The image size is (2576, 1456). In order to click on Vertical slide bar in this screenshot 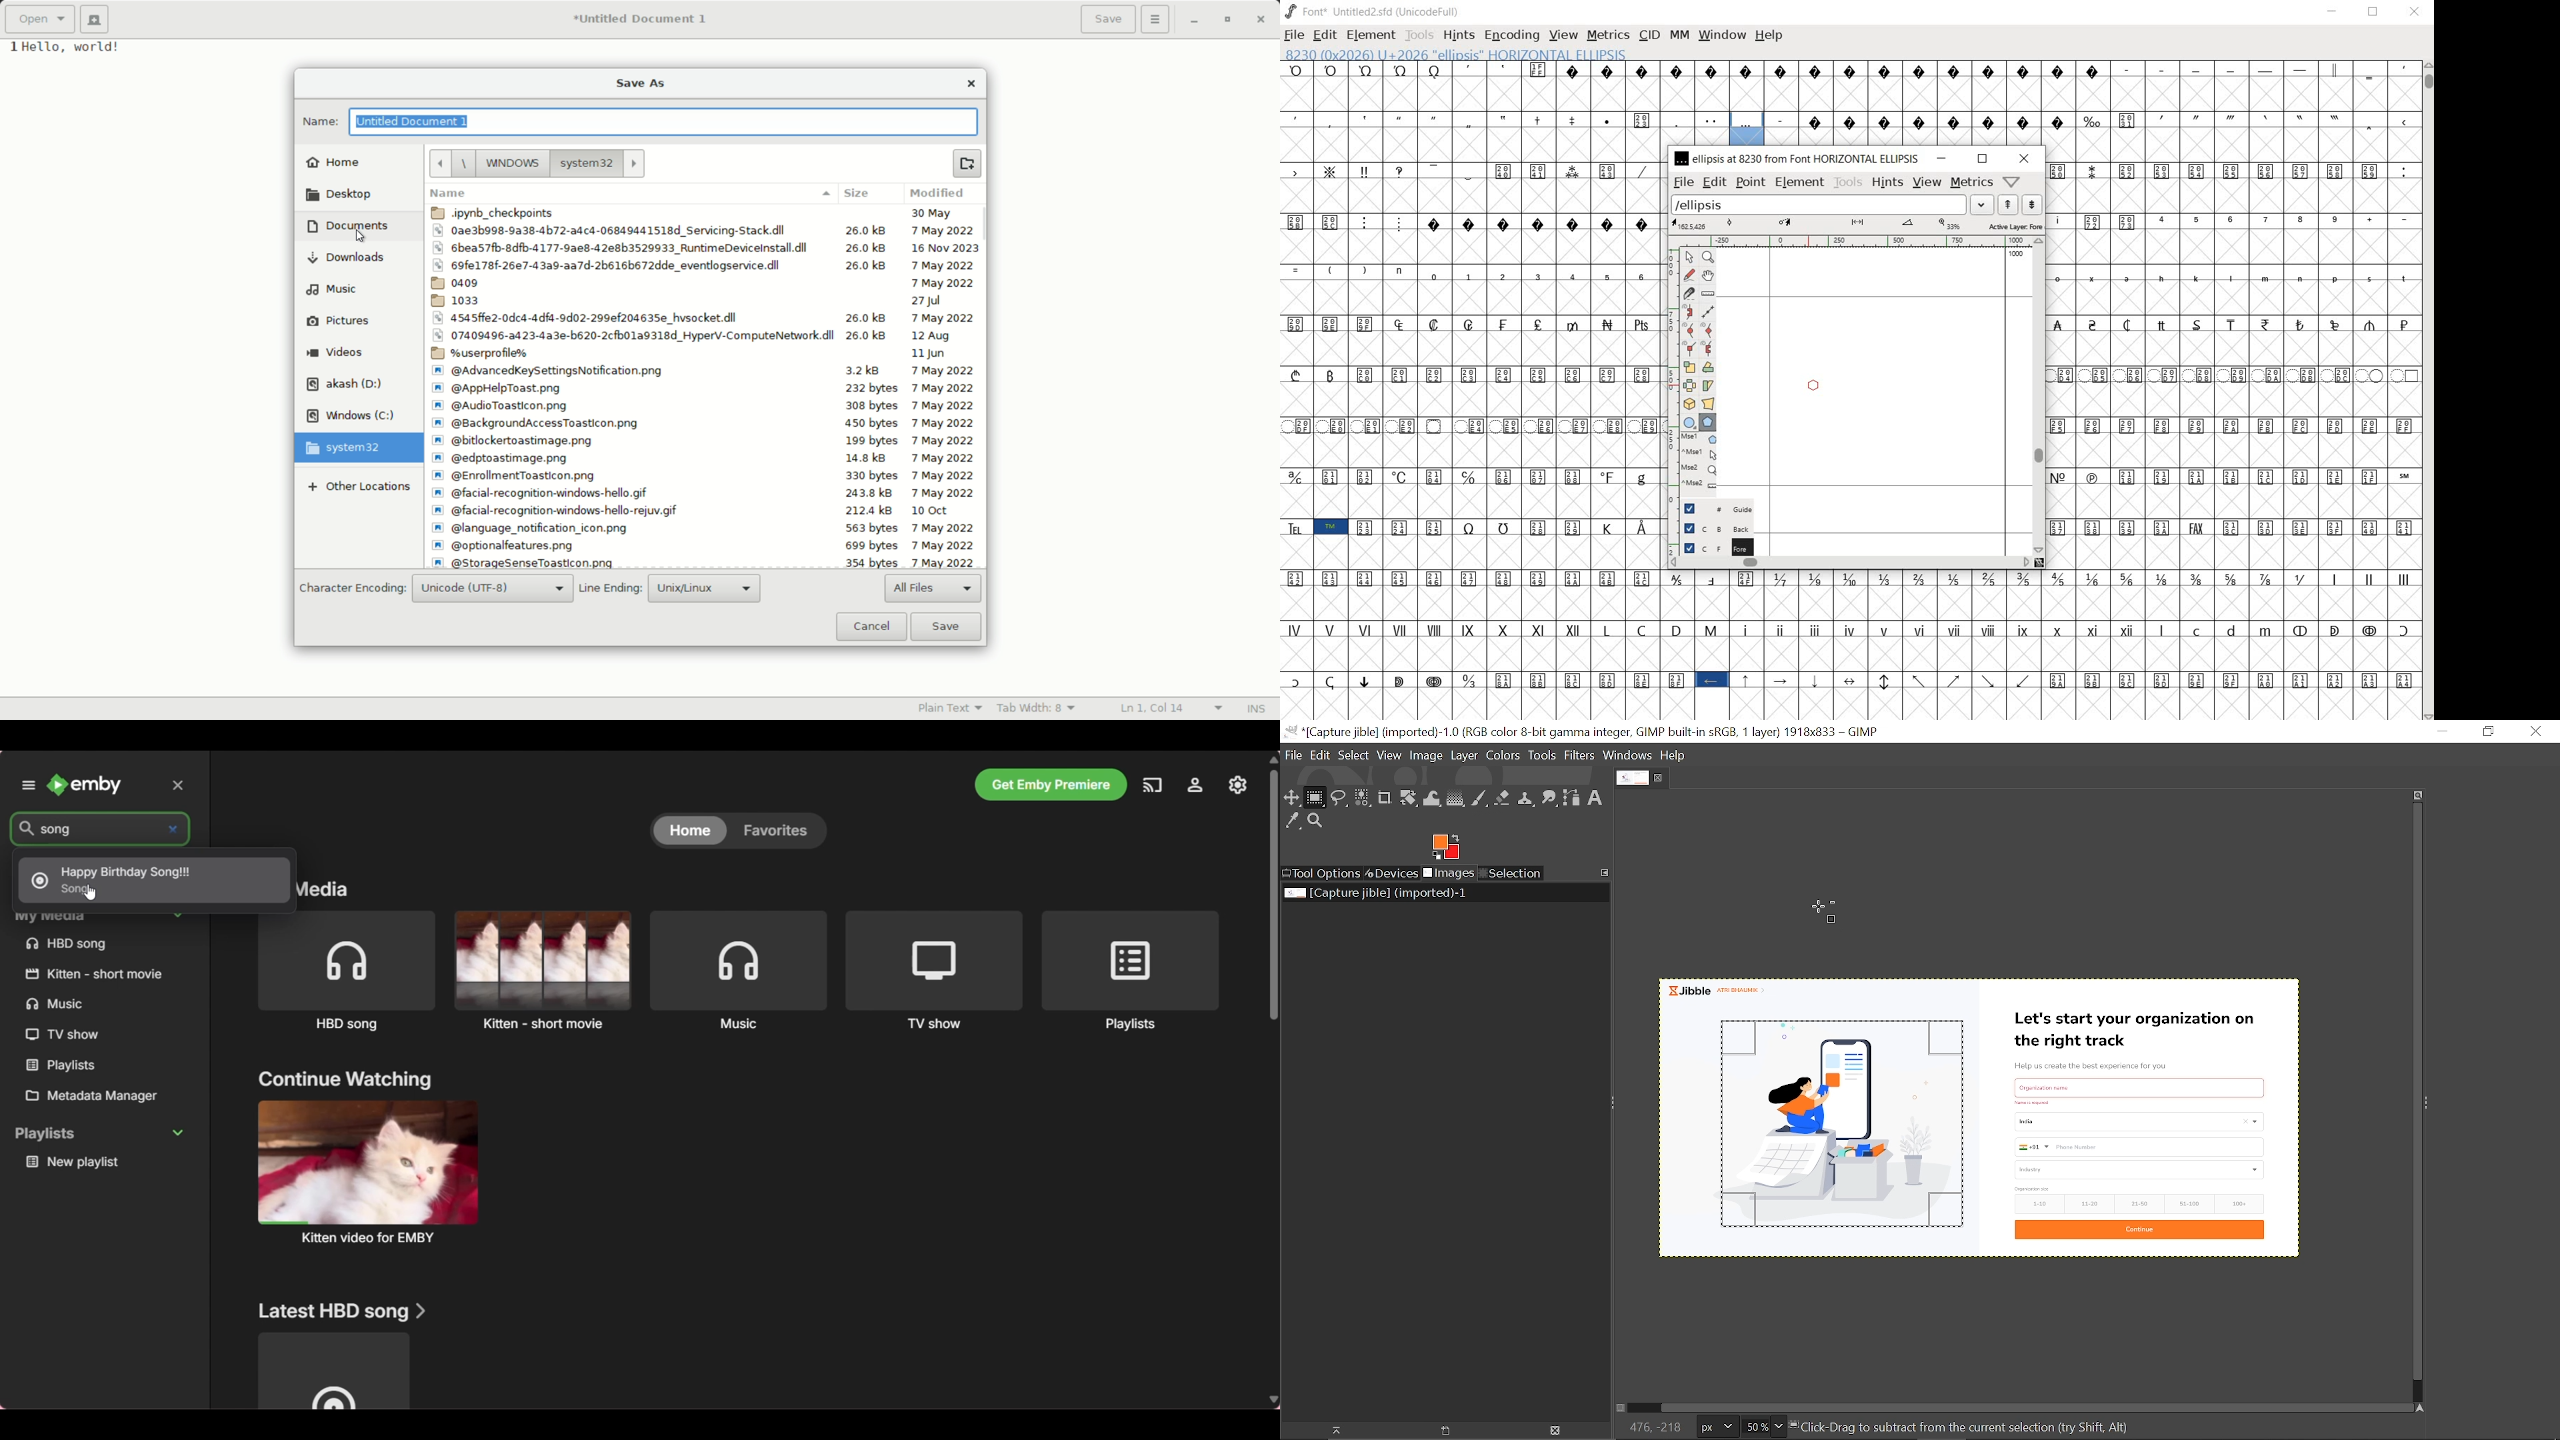, I will do `click(1276, 1079)`.